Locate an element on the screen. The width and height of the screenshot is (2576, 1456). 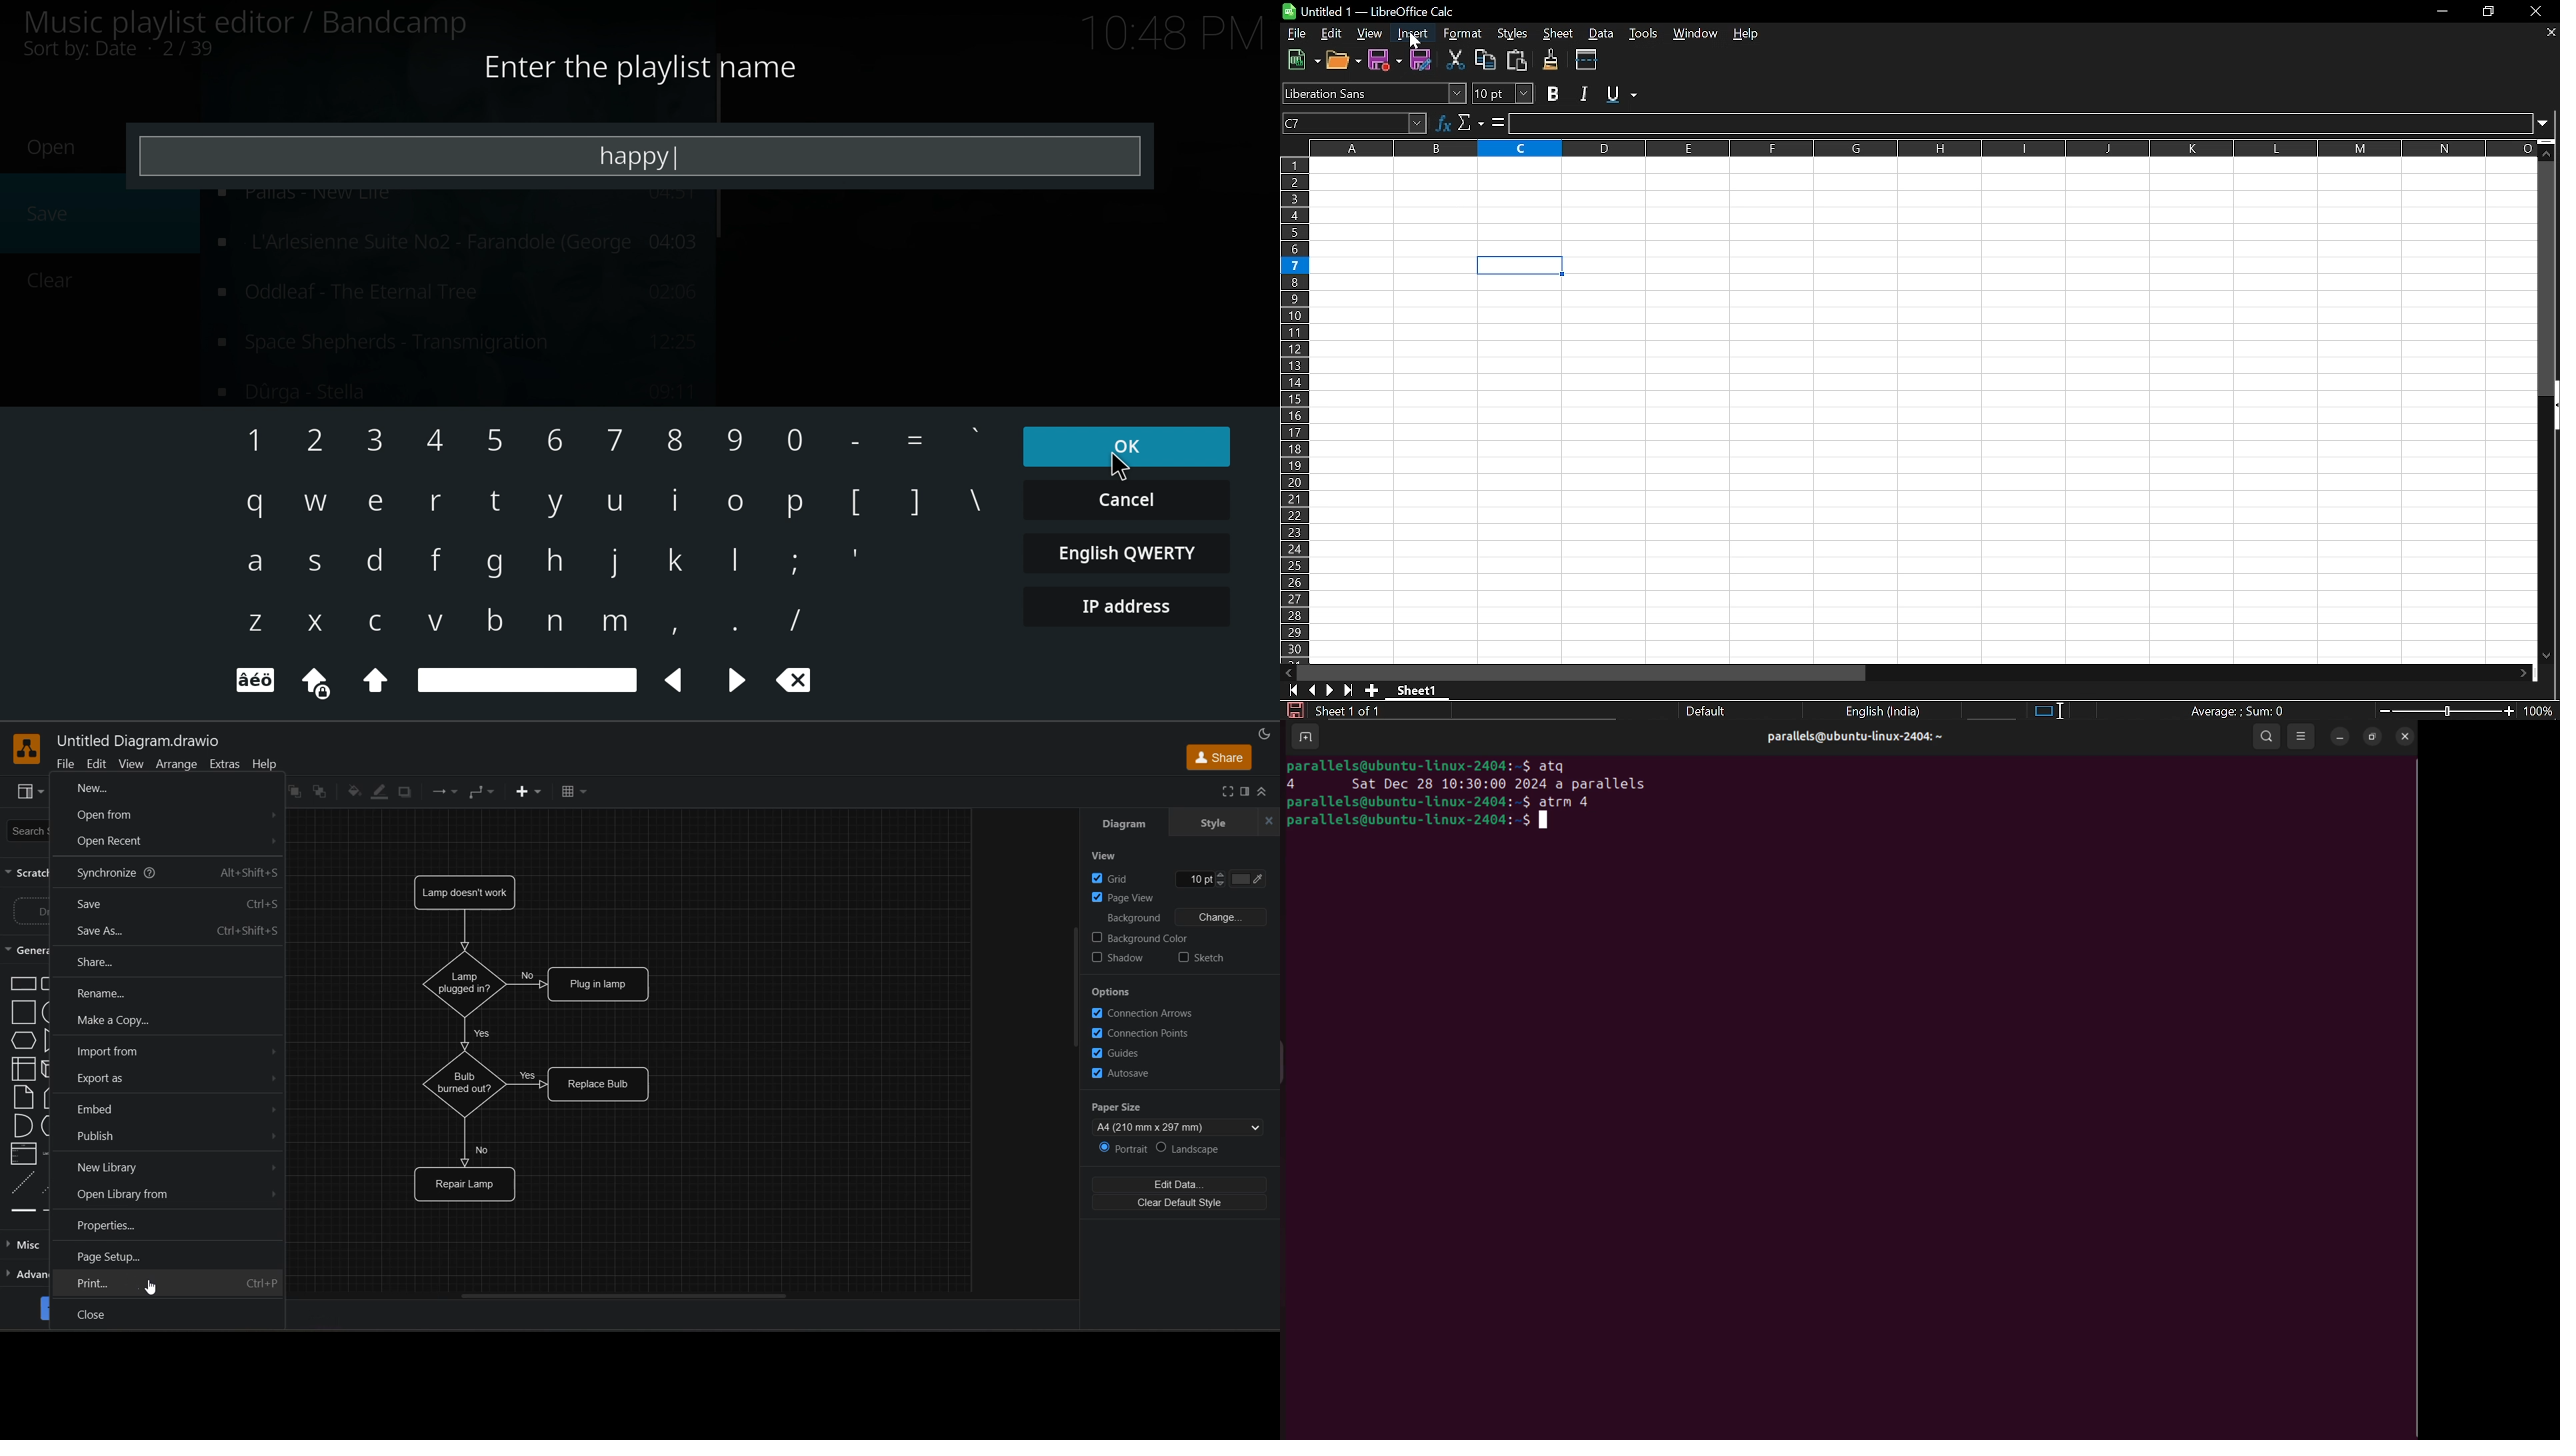
share is located at coordinates (1218, 758).